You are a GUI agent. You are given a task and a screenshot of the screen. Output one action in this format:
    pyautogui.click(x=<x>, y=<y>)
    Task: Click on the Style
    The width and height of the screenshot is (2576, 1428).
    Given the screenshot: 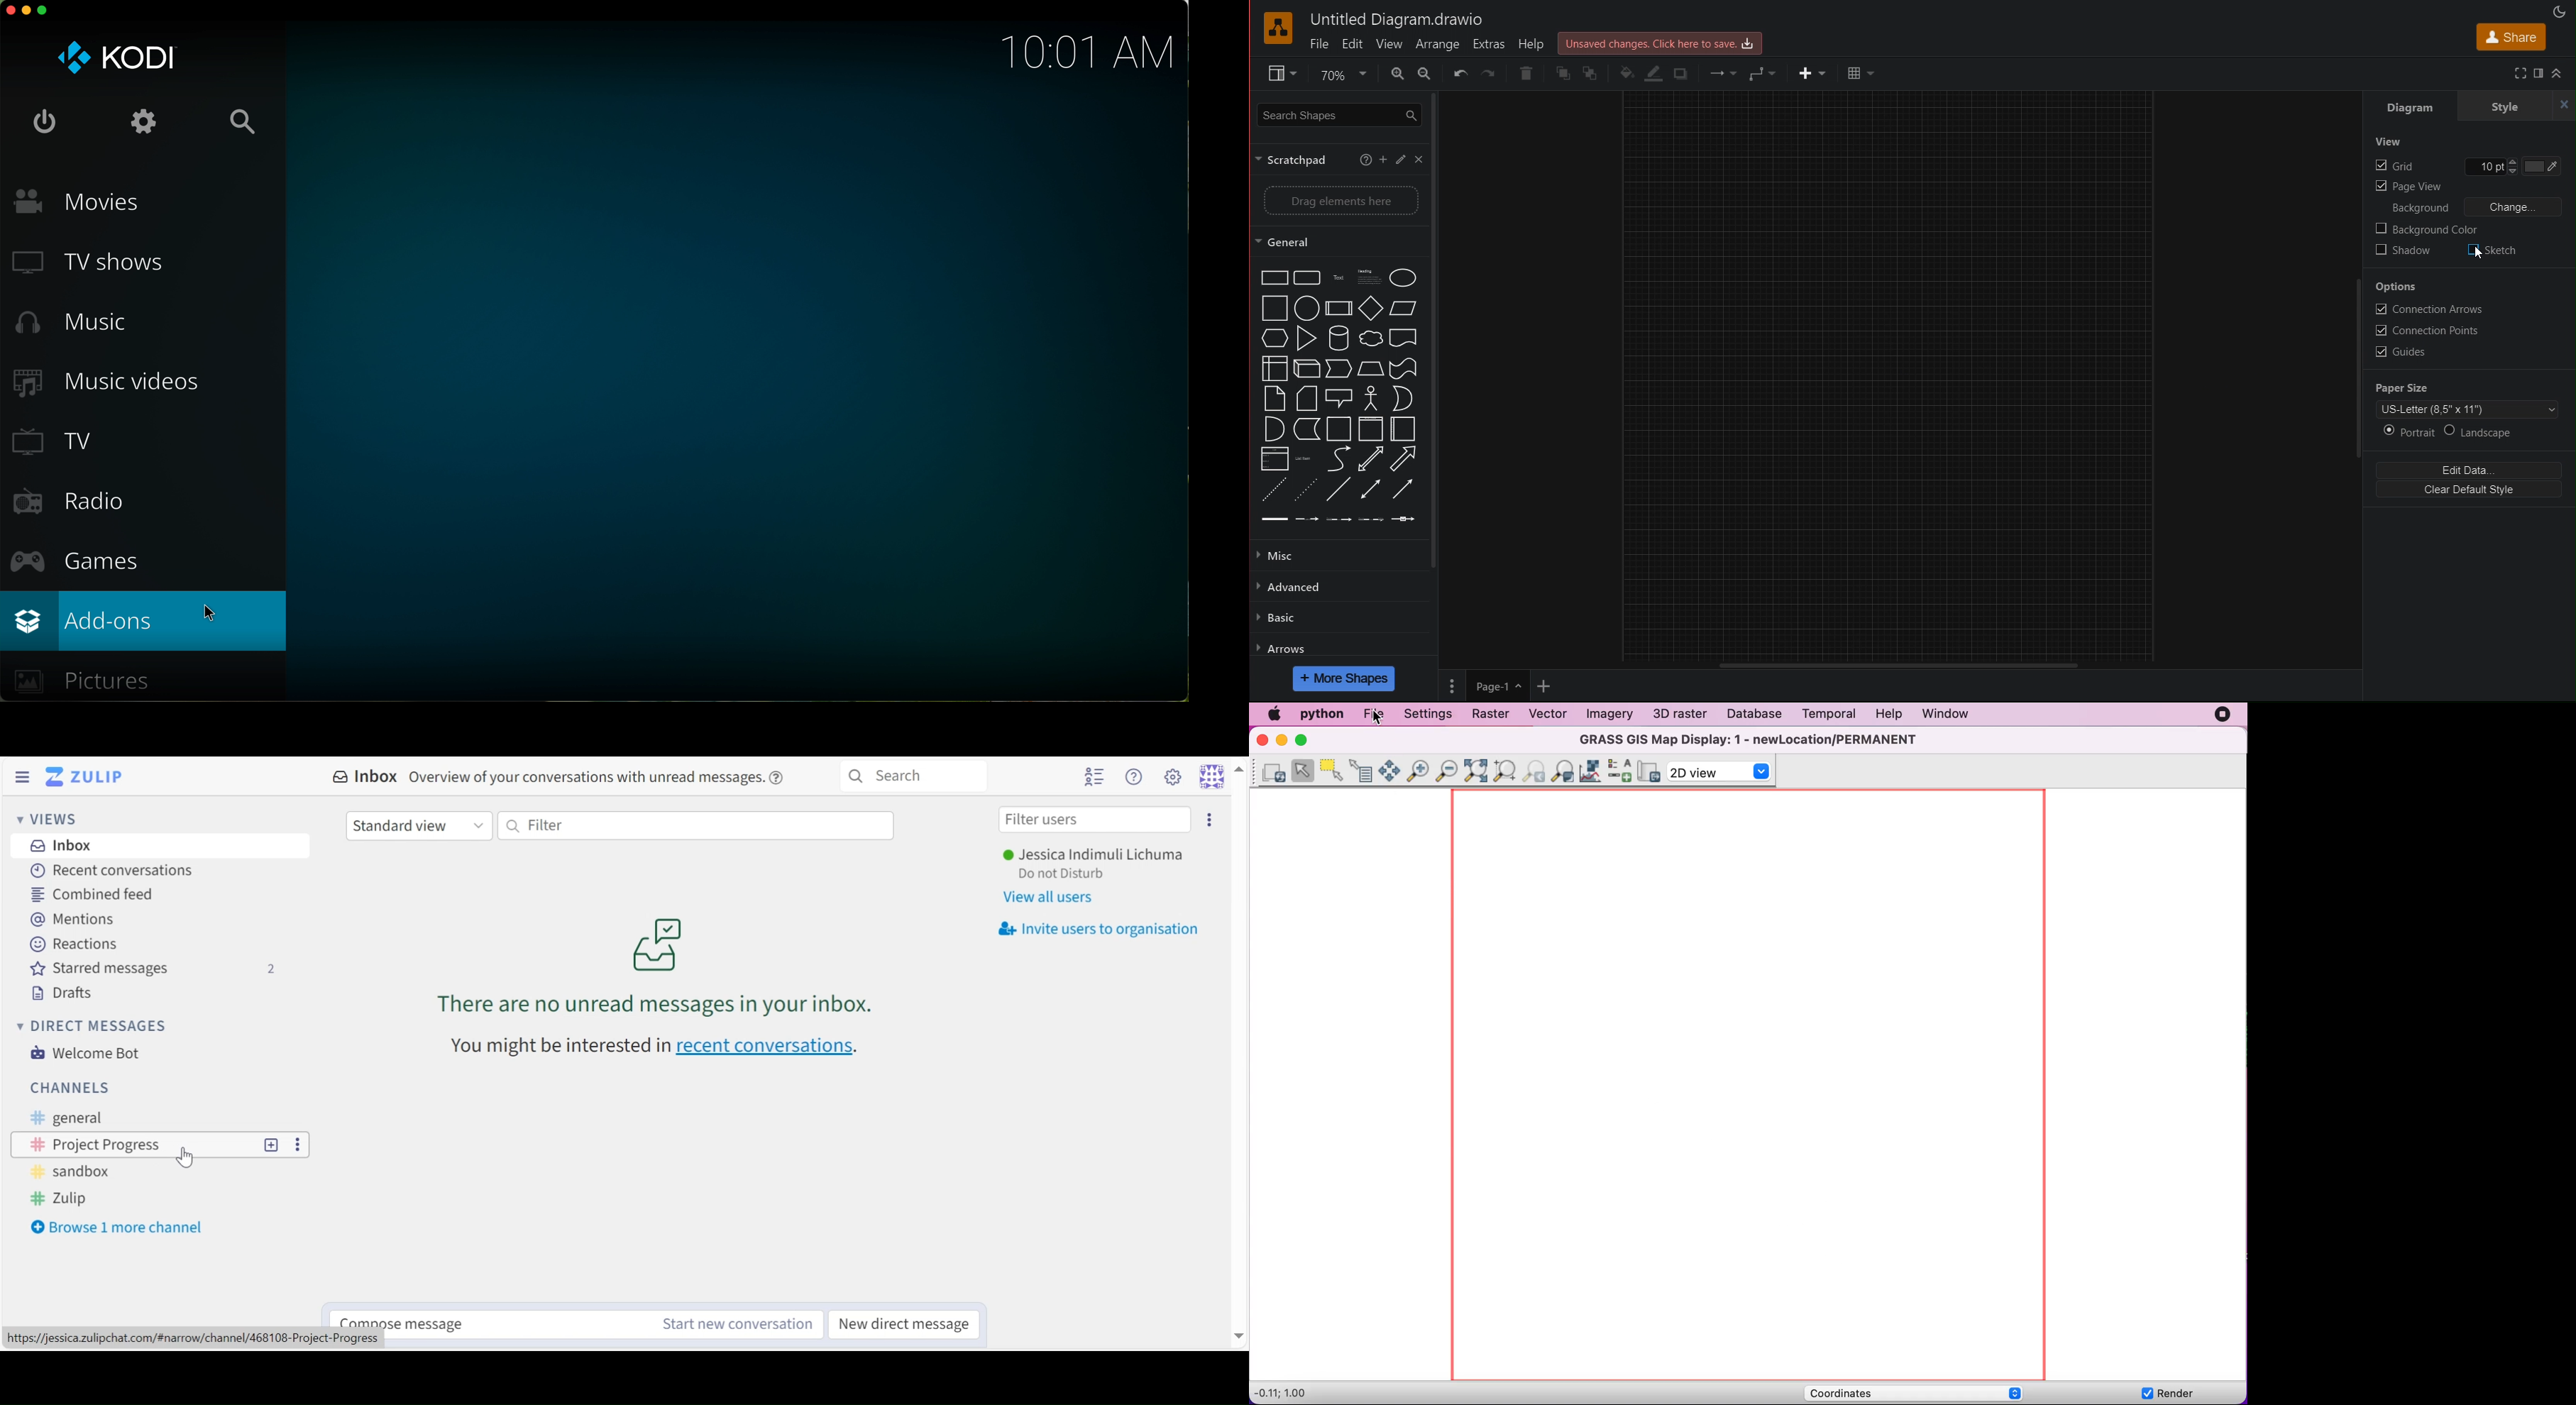 What is the action you would take?
    pyautogui.click(x=2506, y=106)
    